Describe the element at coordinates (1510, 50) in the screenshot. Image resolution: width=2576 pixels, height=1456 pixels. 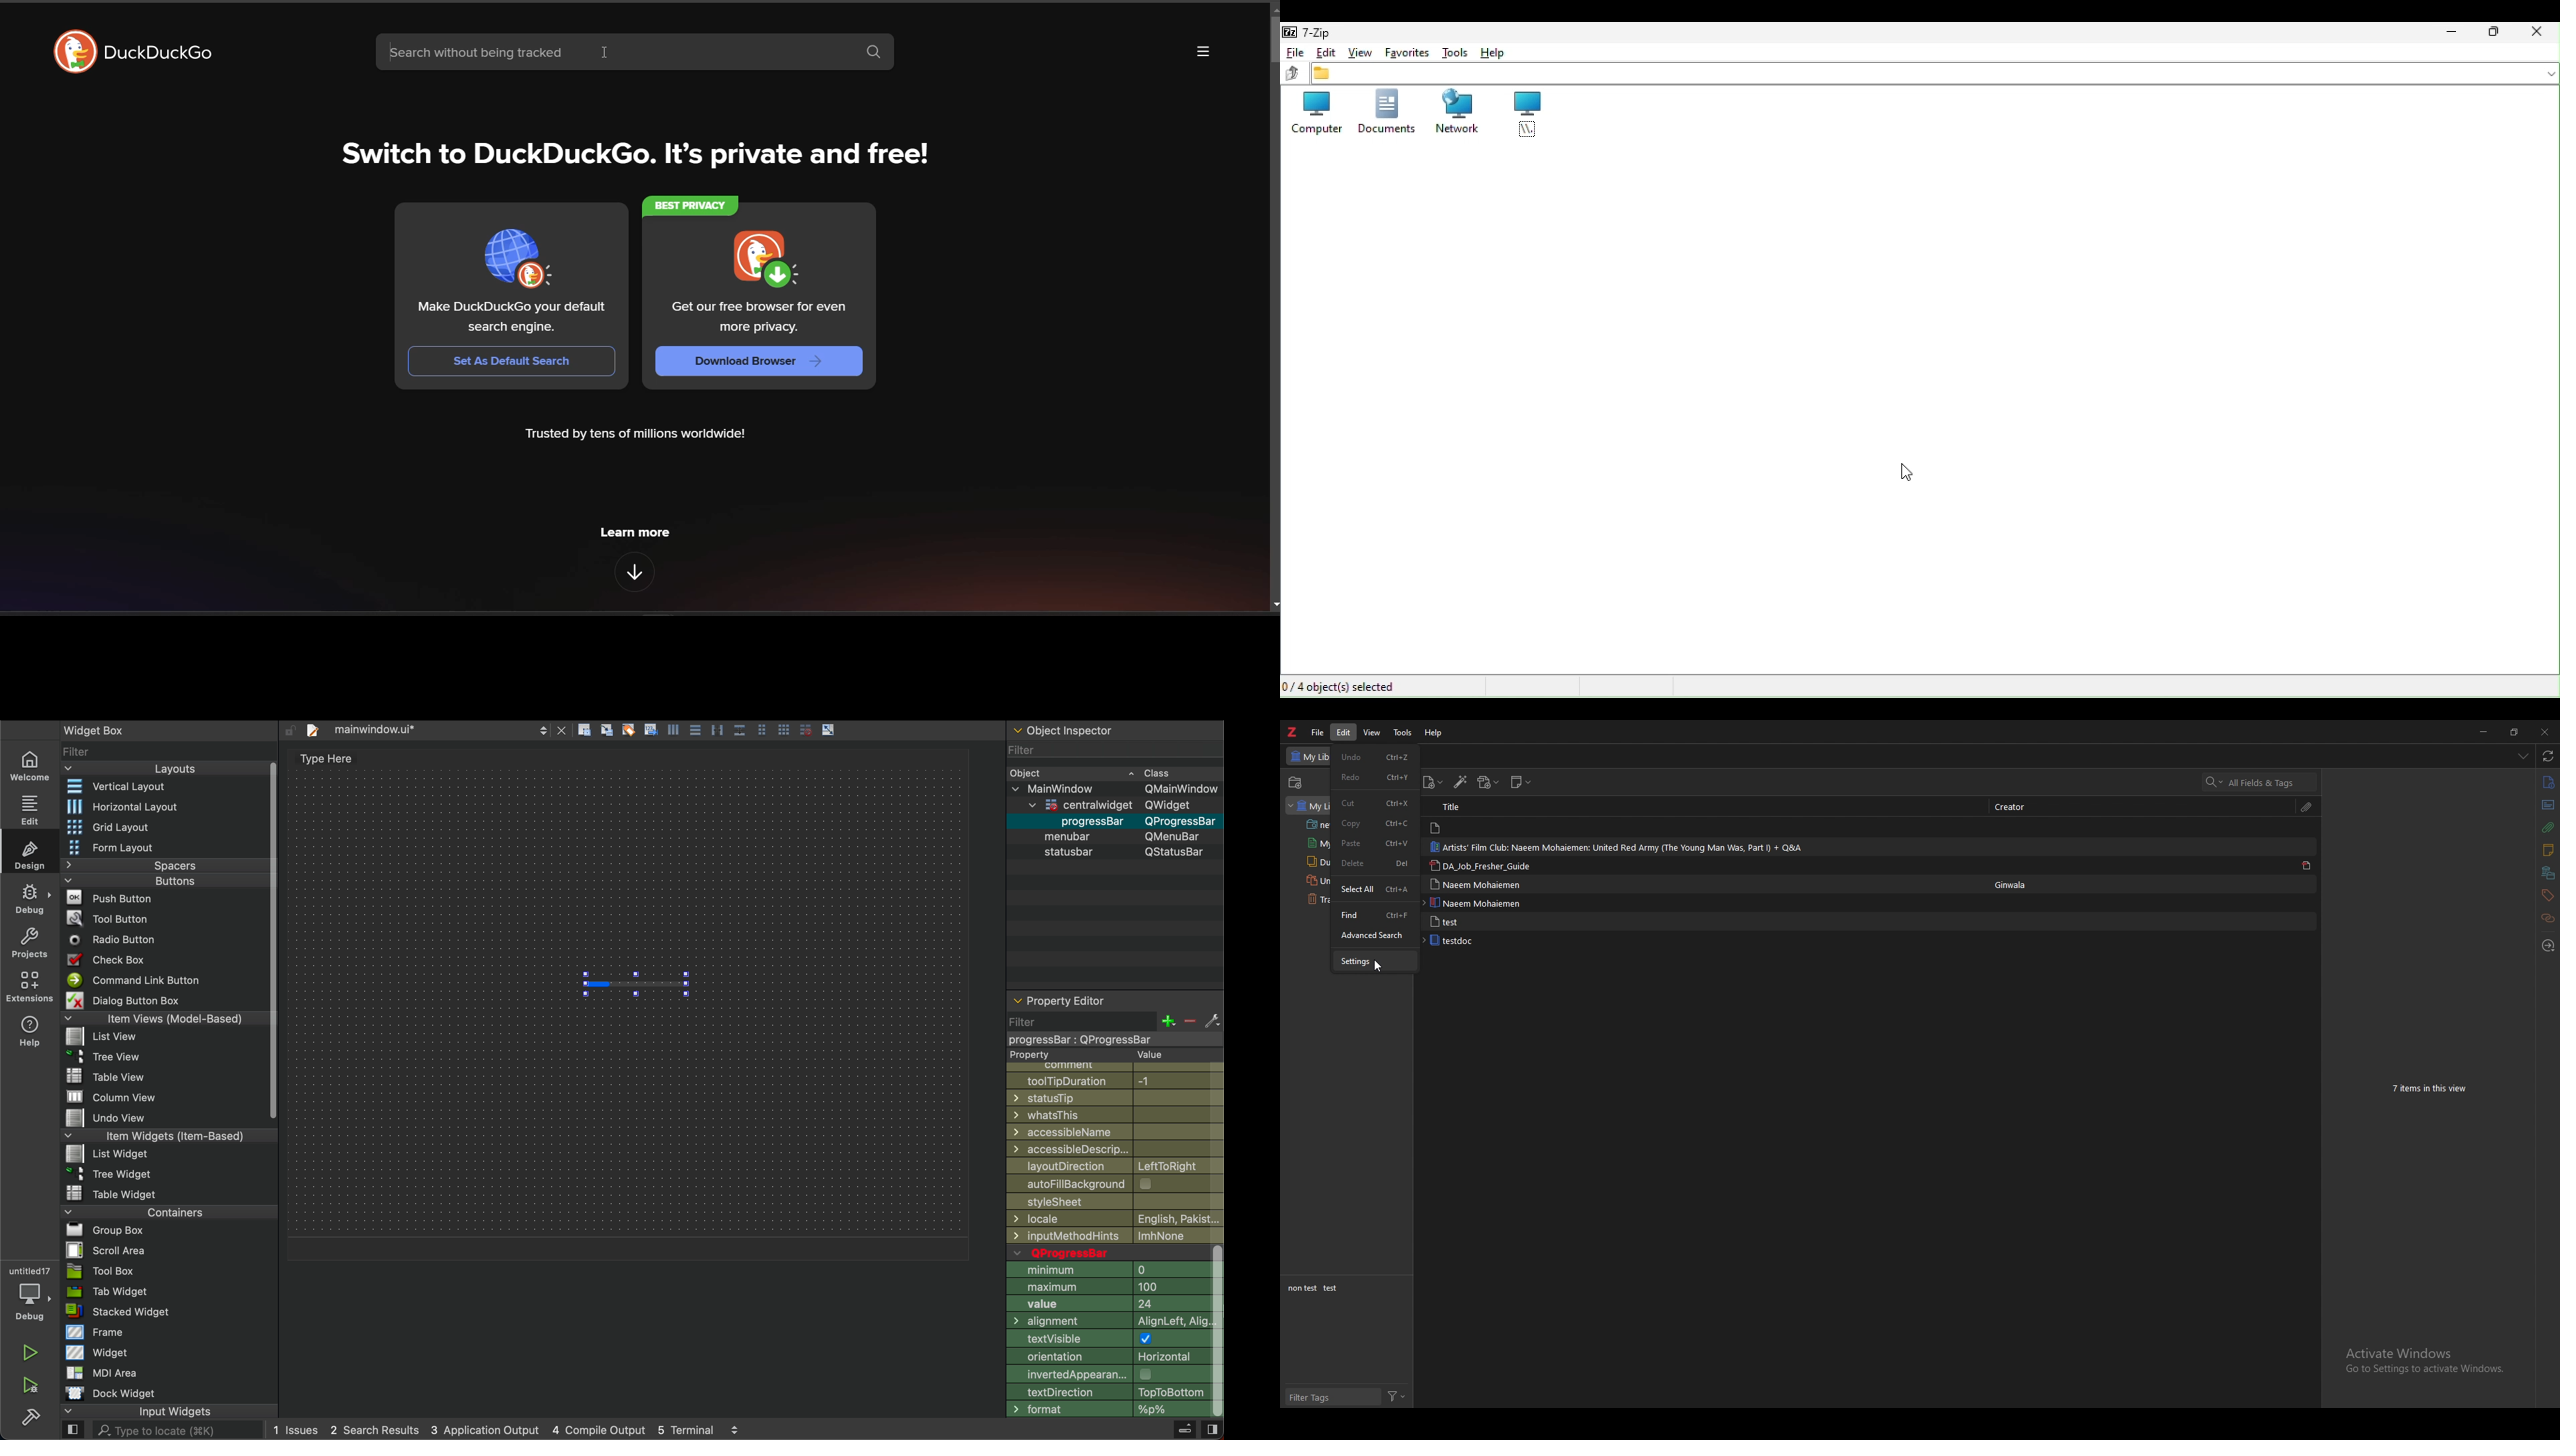
I see `help` at that location.